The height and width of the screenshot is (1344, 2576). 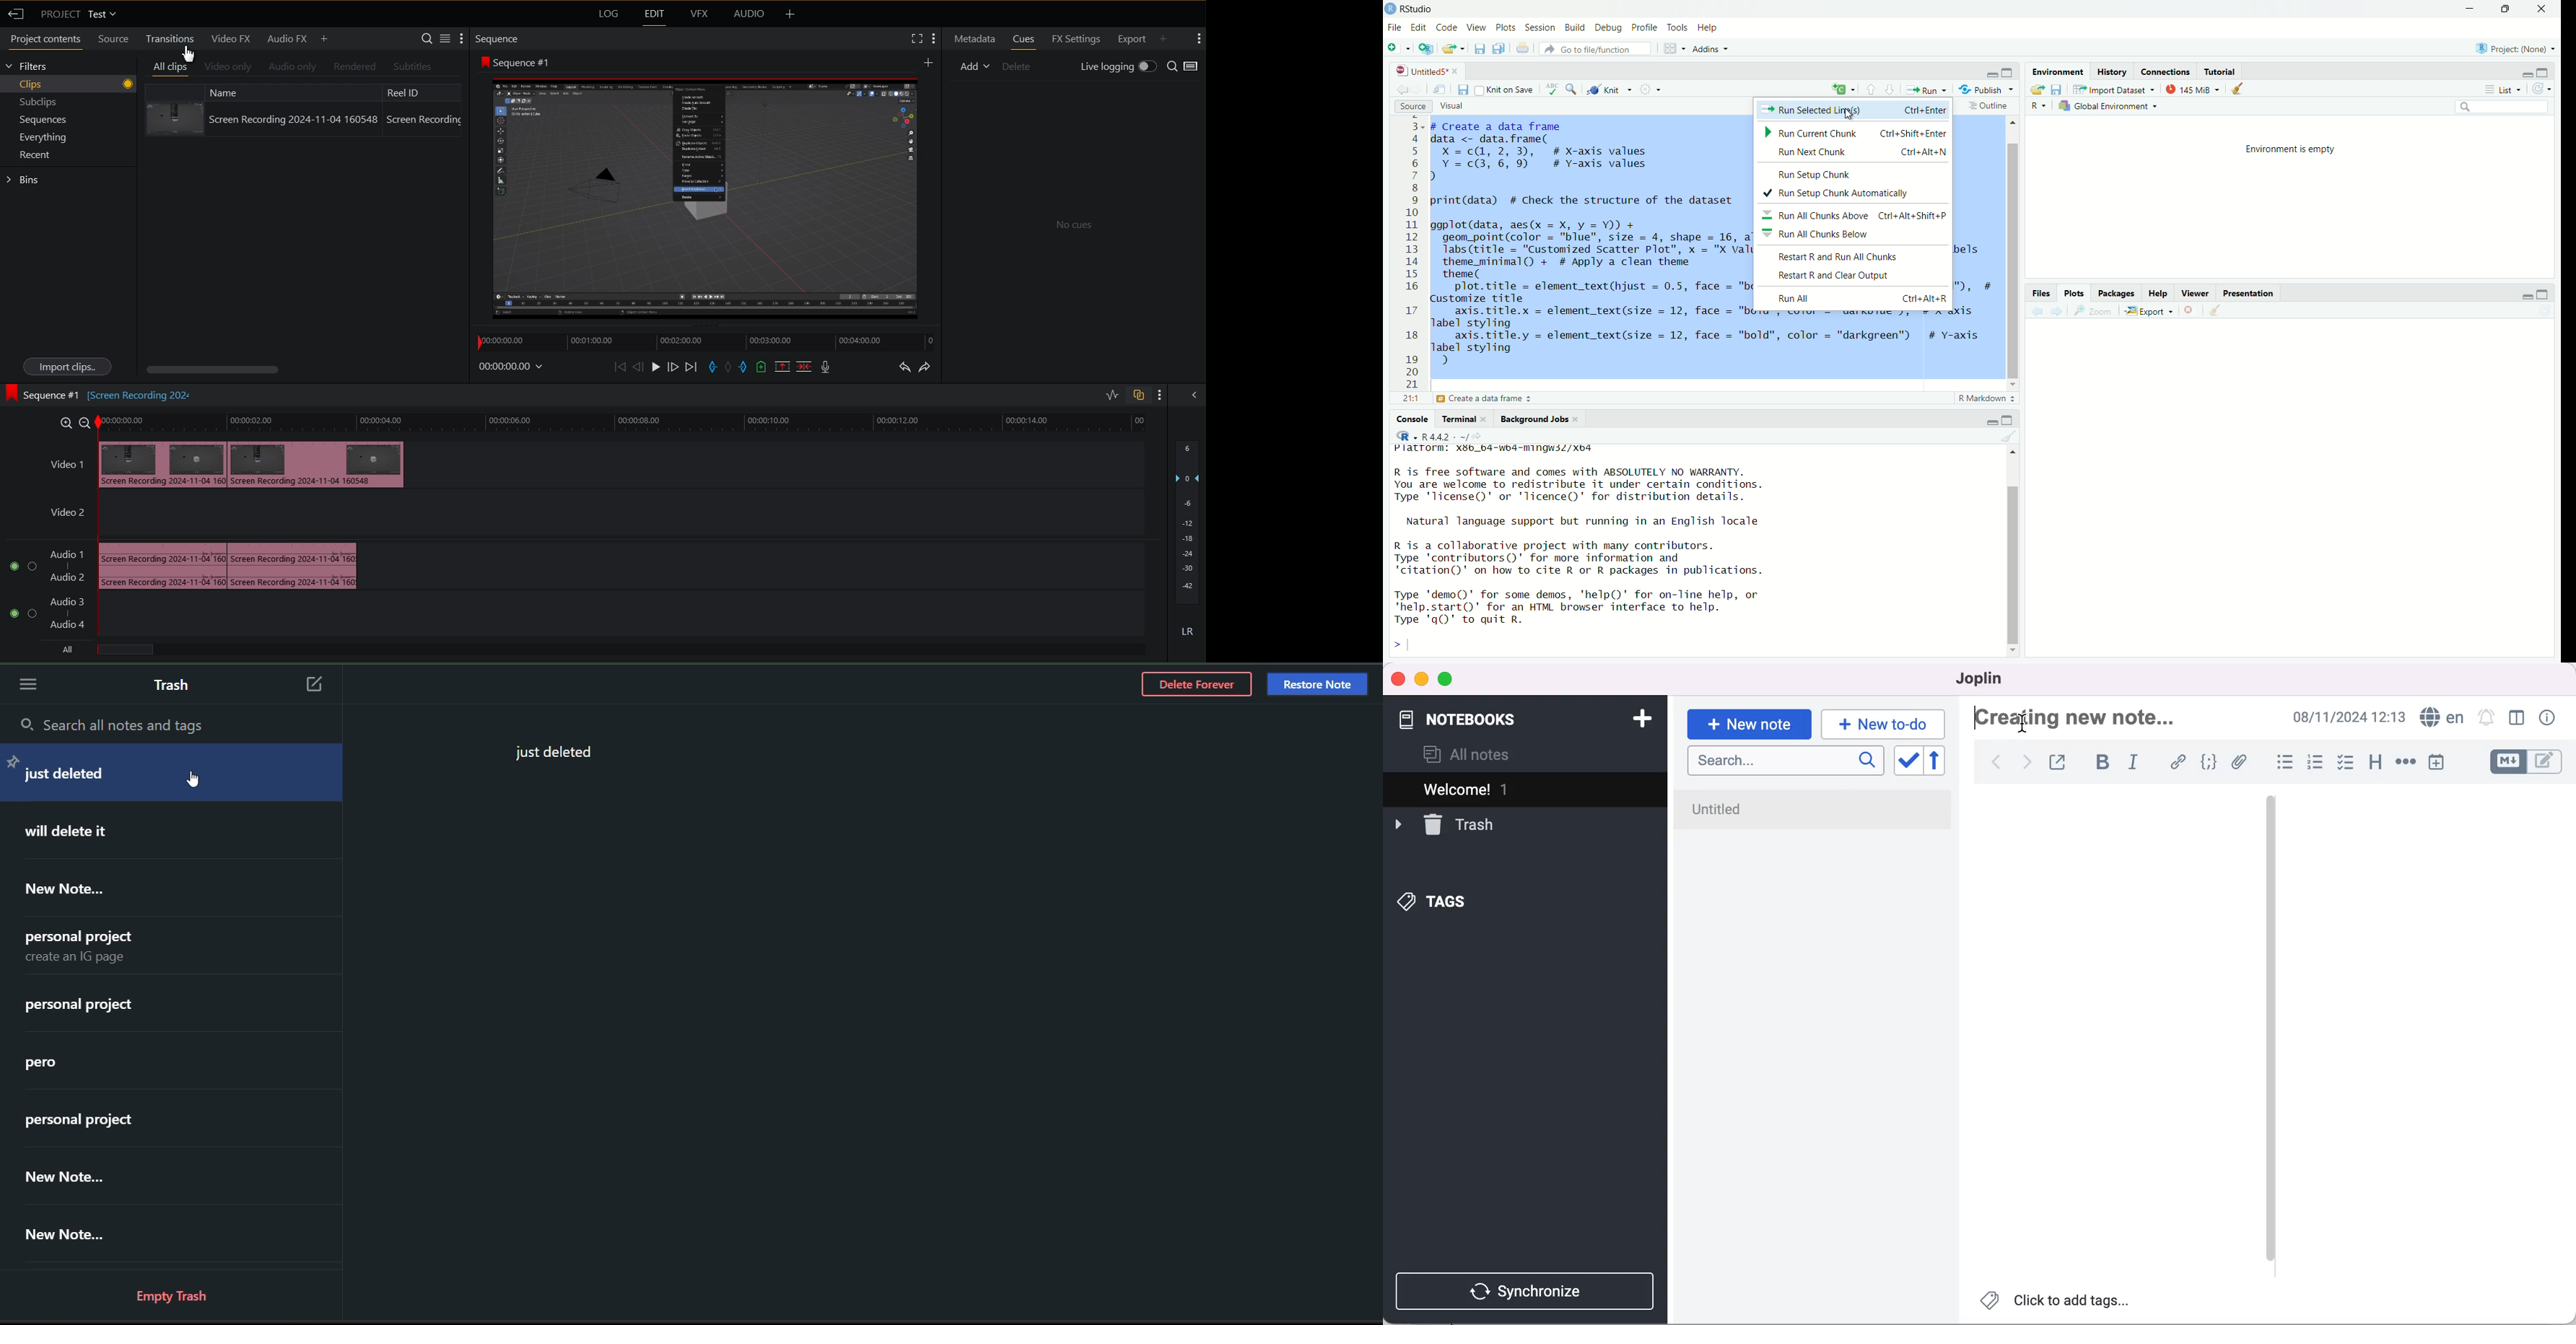 What do you see at coordinates (2180, 762) in the screenshot?
I see `hyperlink` at bounding box center [2180, 762].